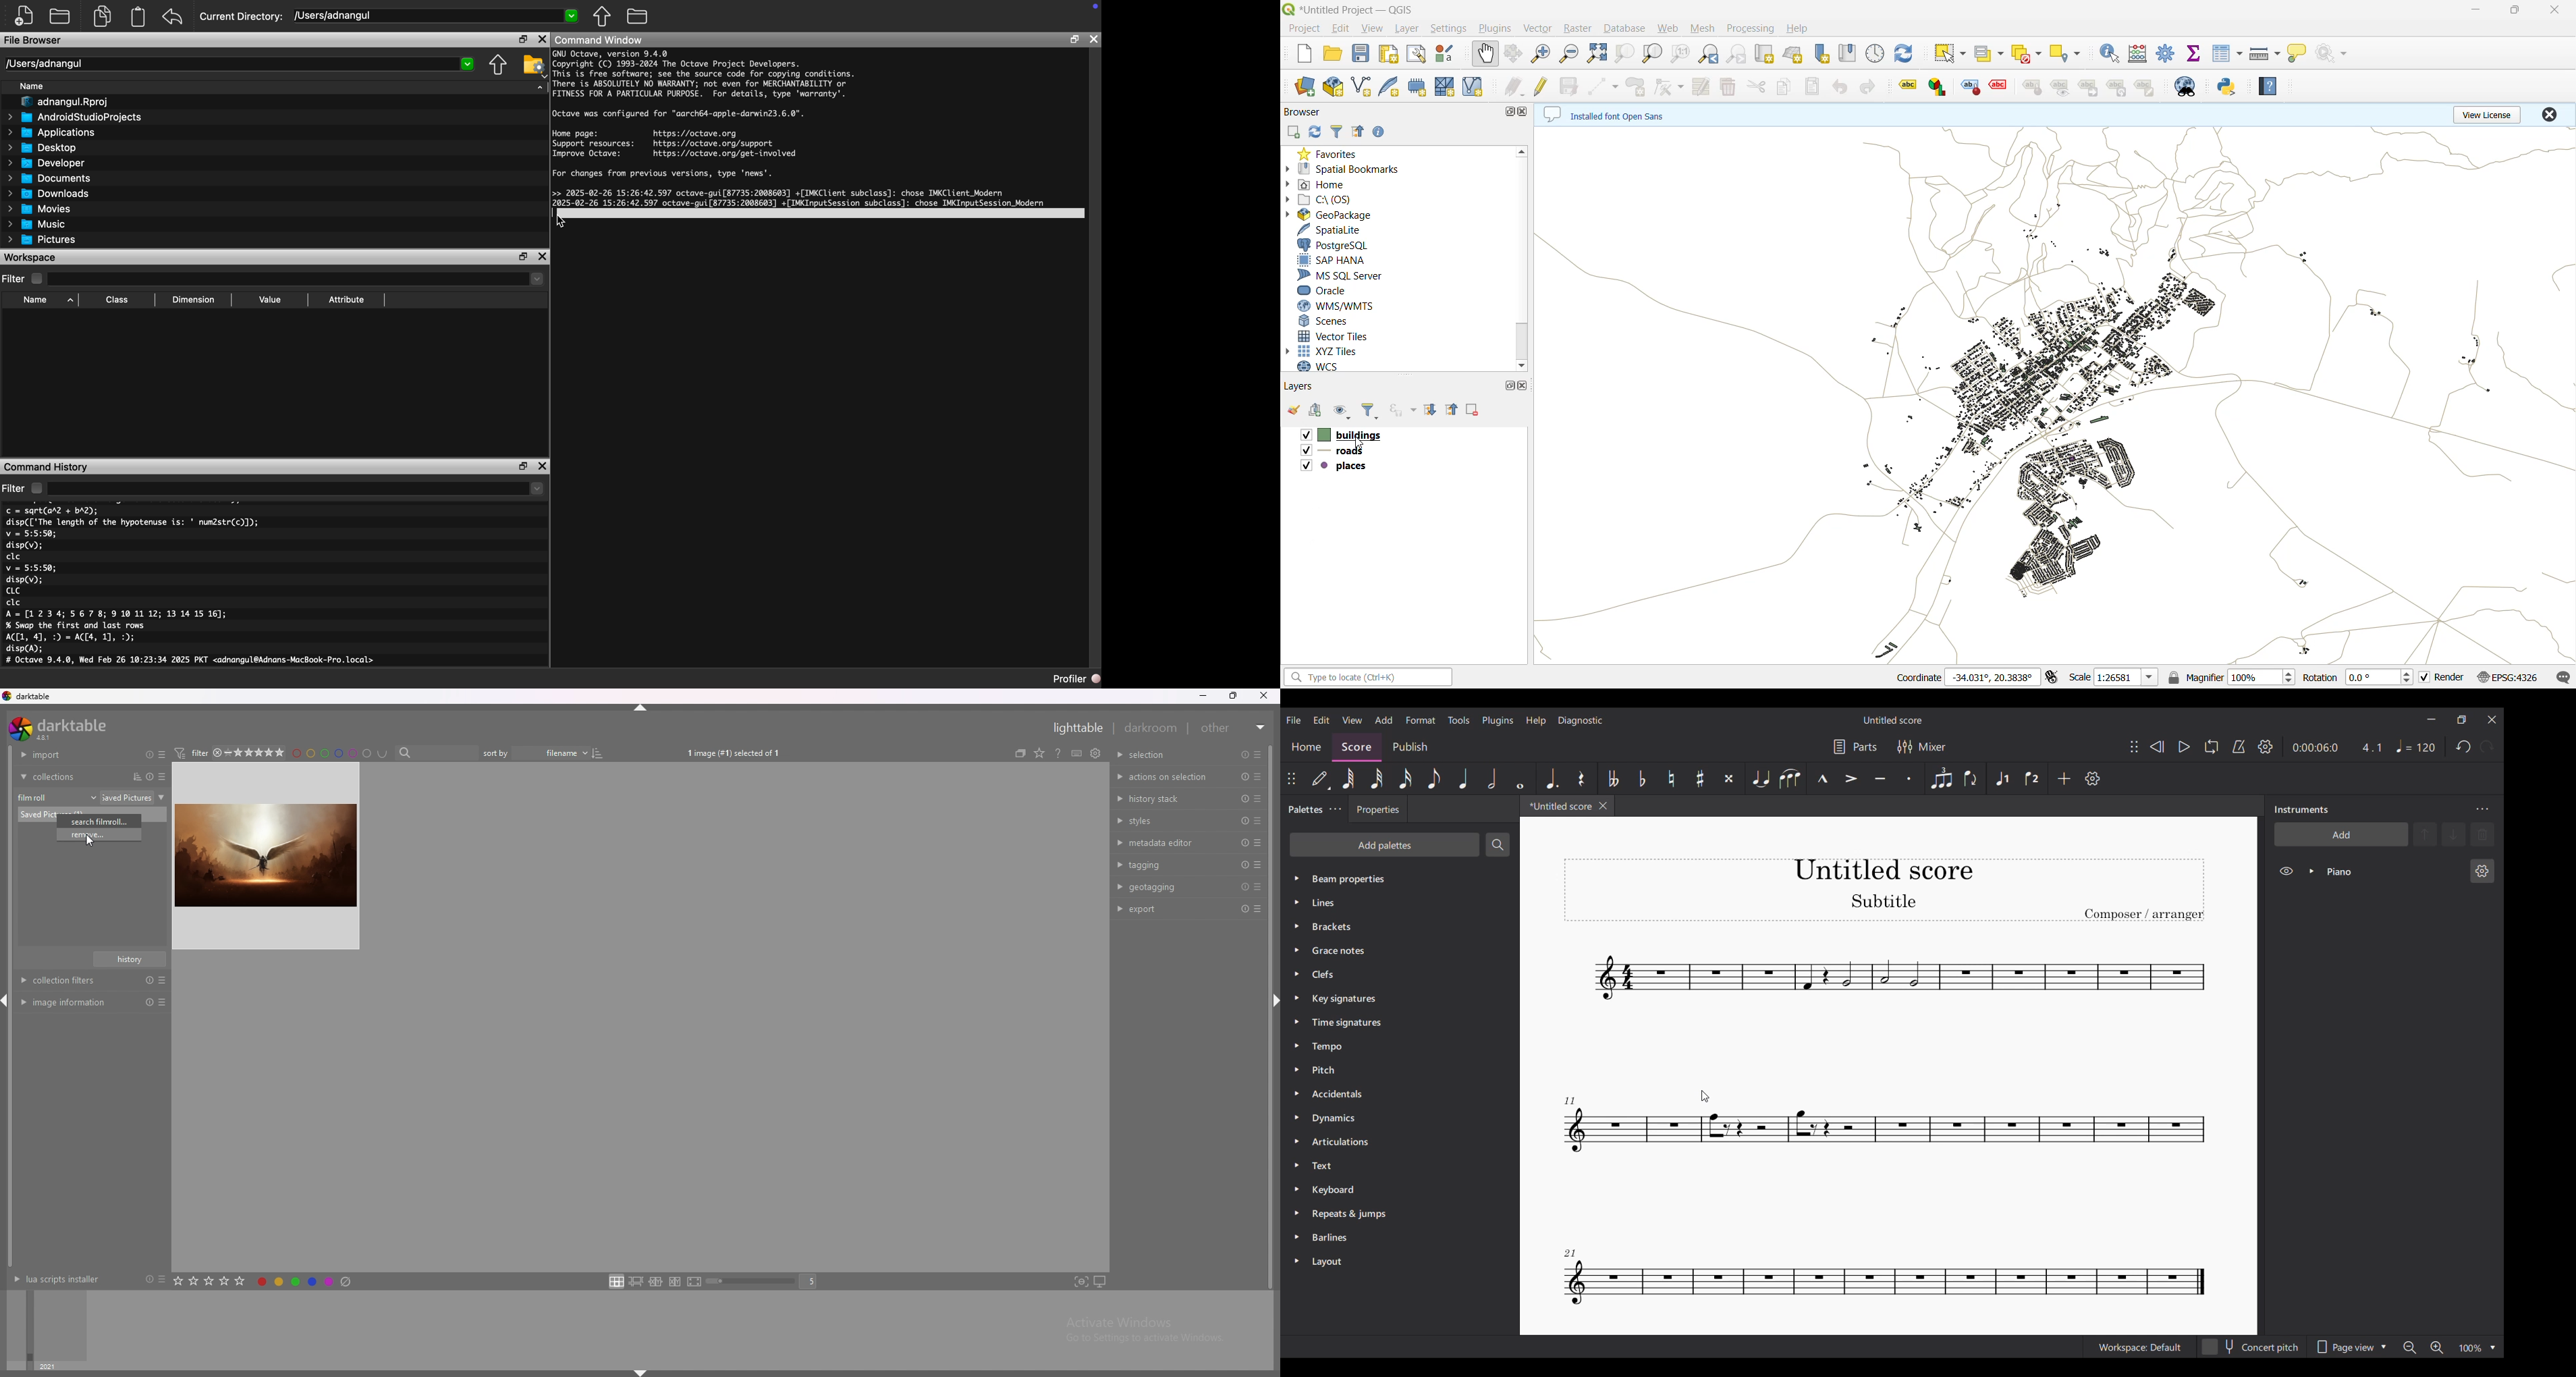 Image resolution: width=2576 pixels, height=1400 pixels. What do you see at coordinates (2002, 778) in the screenshot?
I see `Voice 1` at bounding box center [2002, 778].